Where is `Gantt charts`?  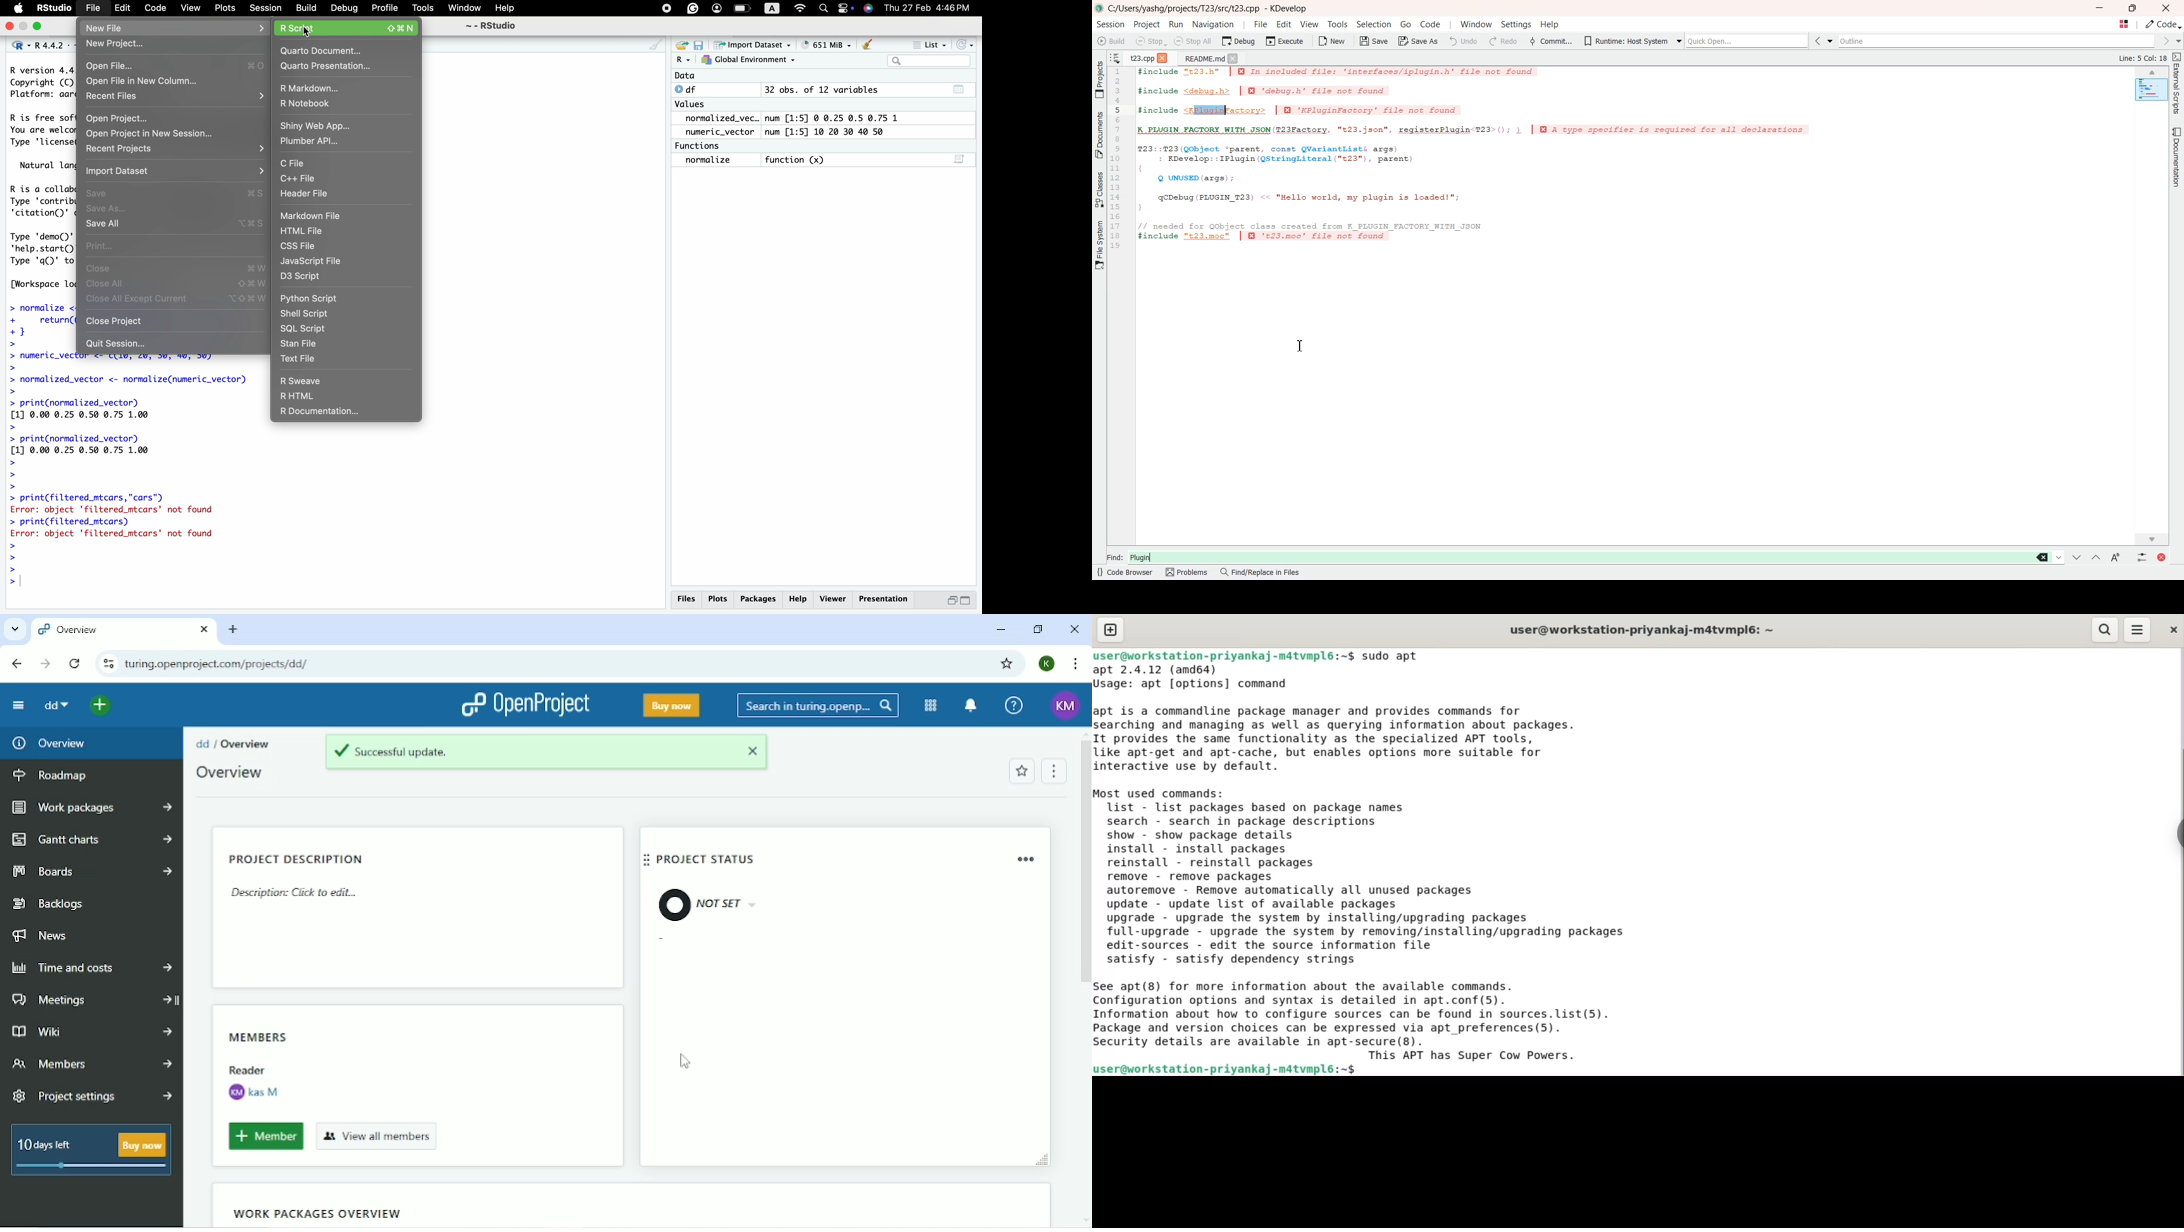
Gantt charts is located at coordinates (91, 839).